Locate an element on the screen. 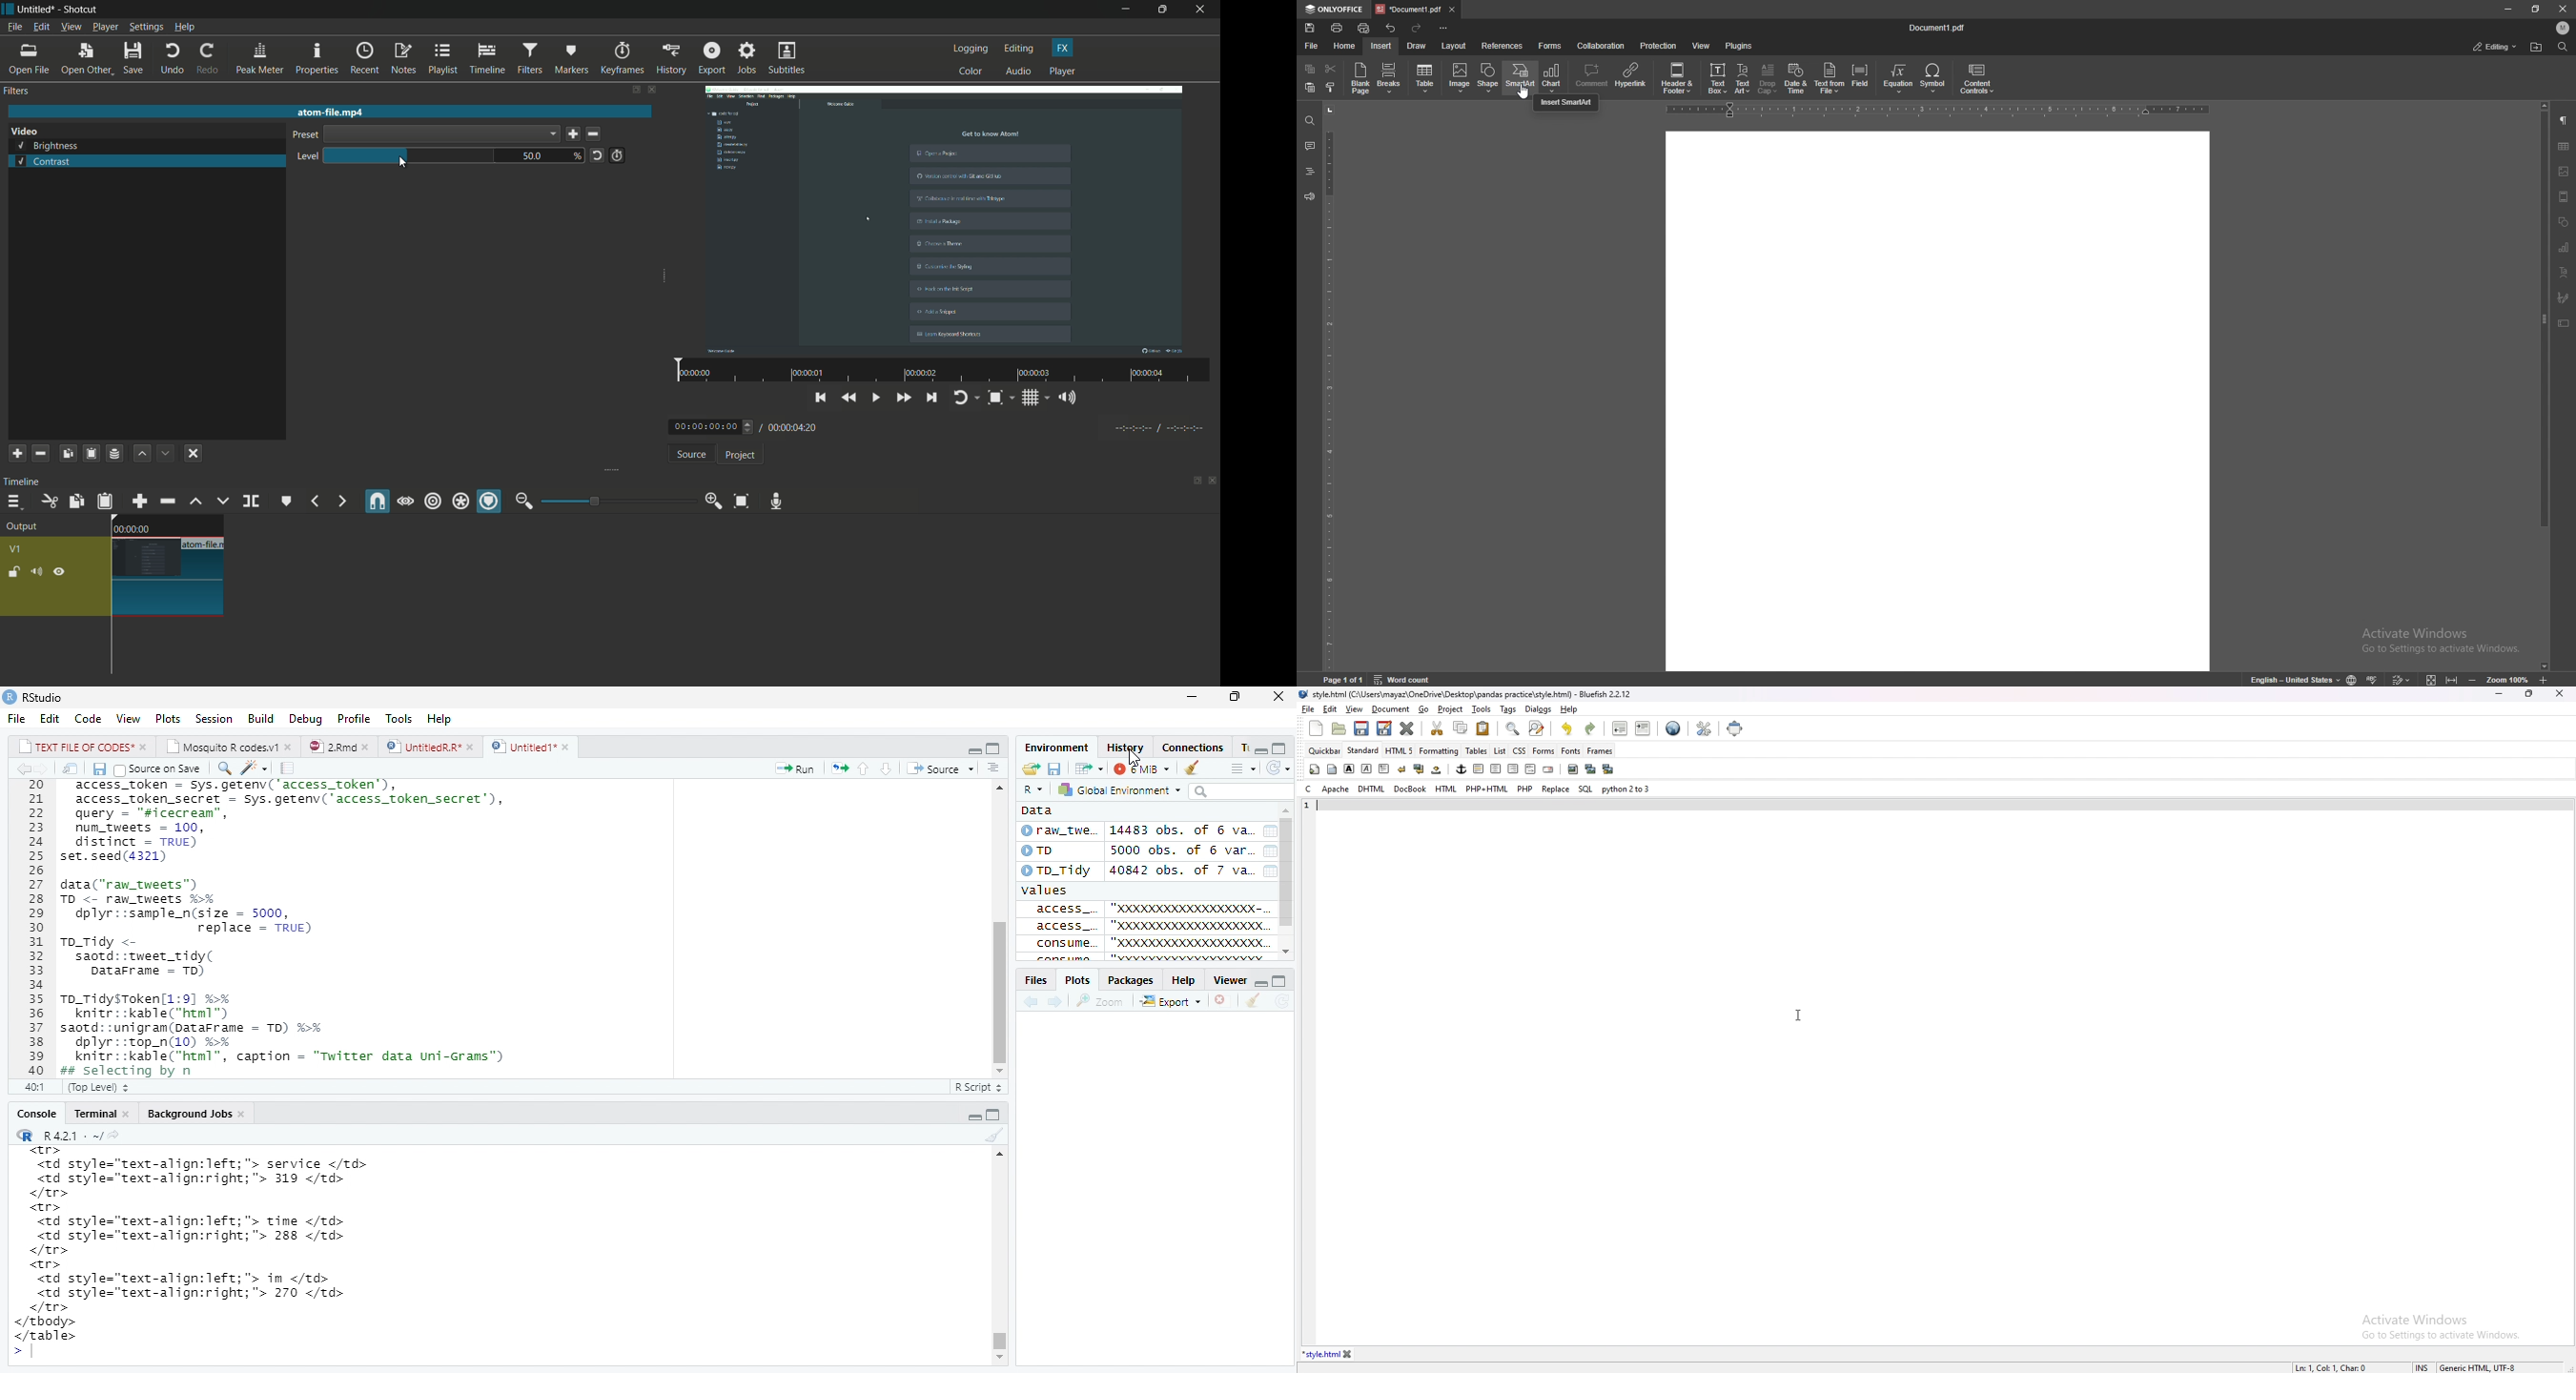 This screenshot has width=2576, height=1400. insert is located at coordinates (1381, 46).